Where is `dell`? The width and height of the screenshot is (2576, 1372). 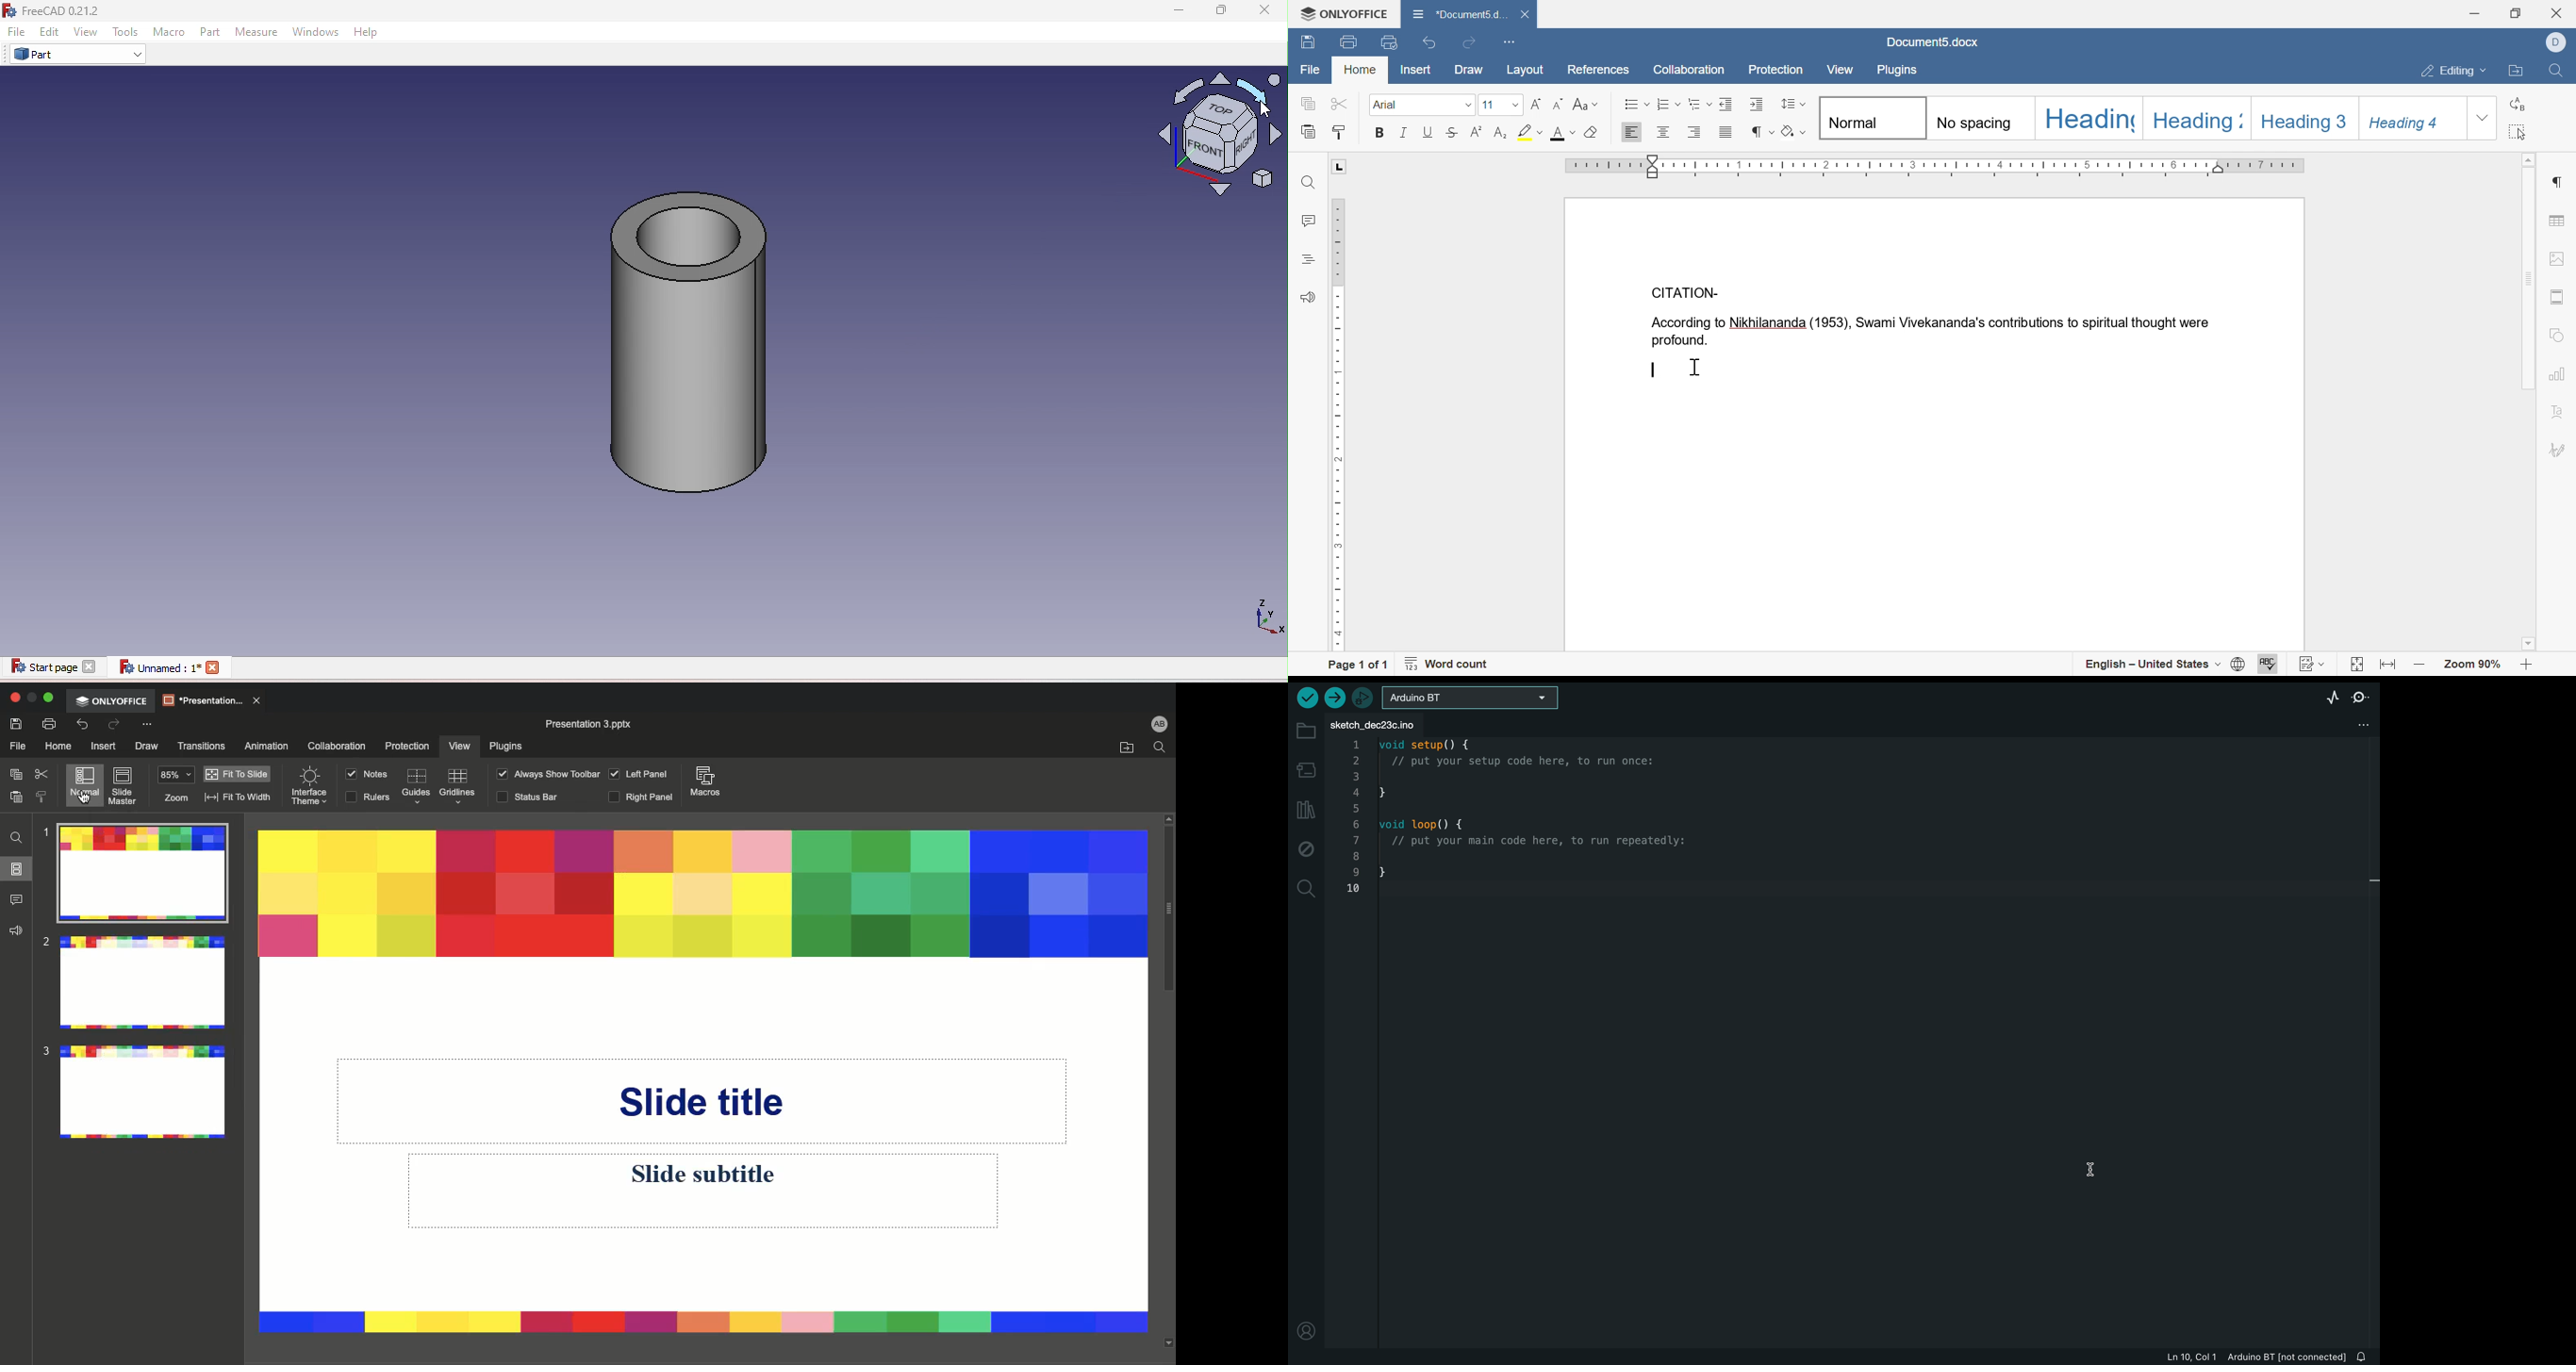 dell is located at coordinates (2555, 44).